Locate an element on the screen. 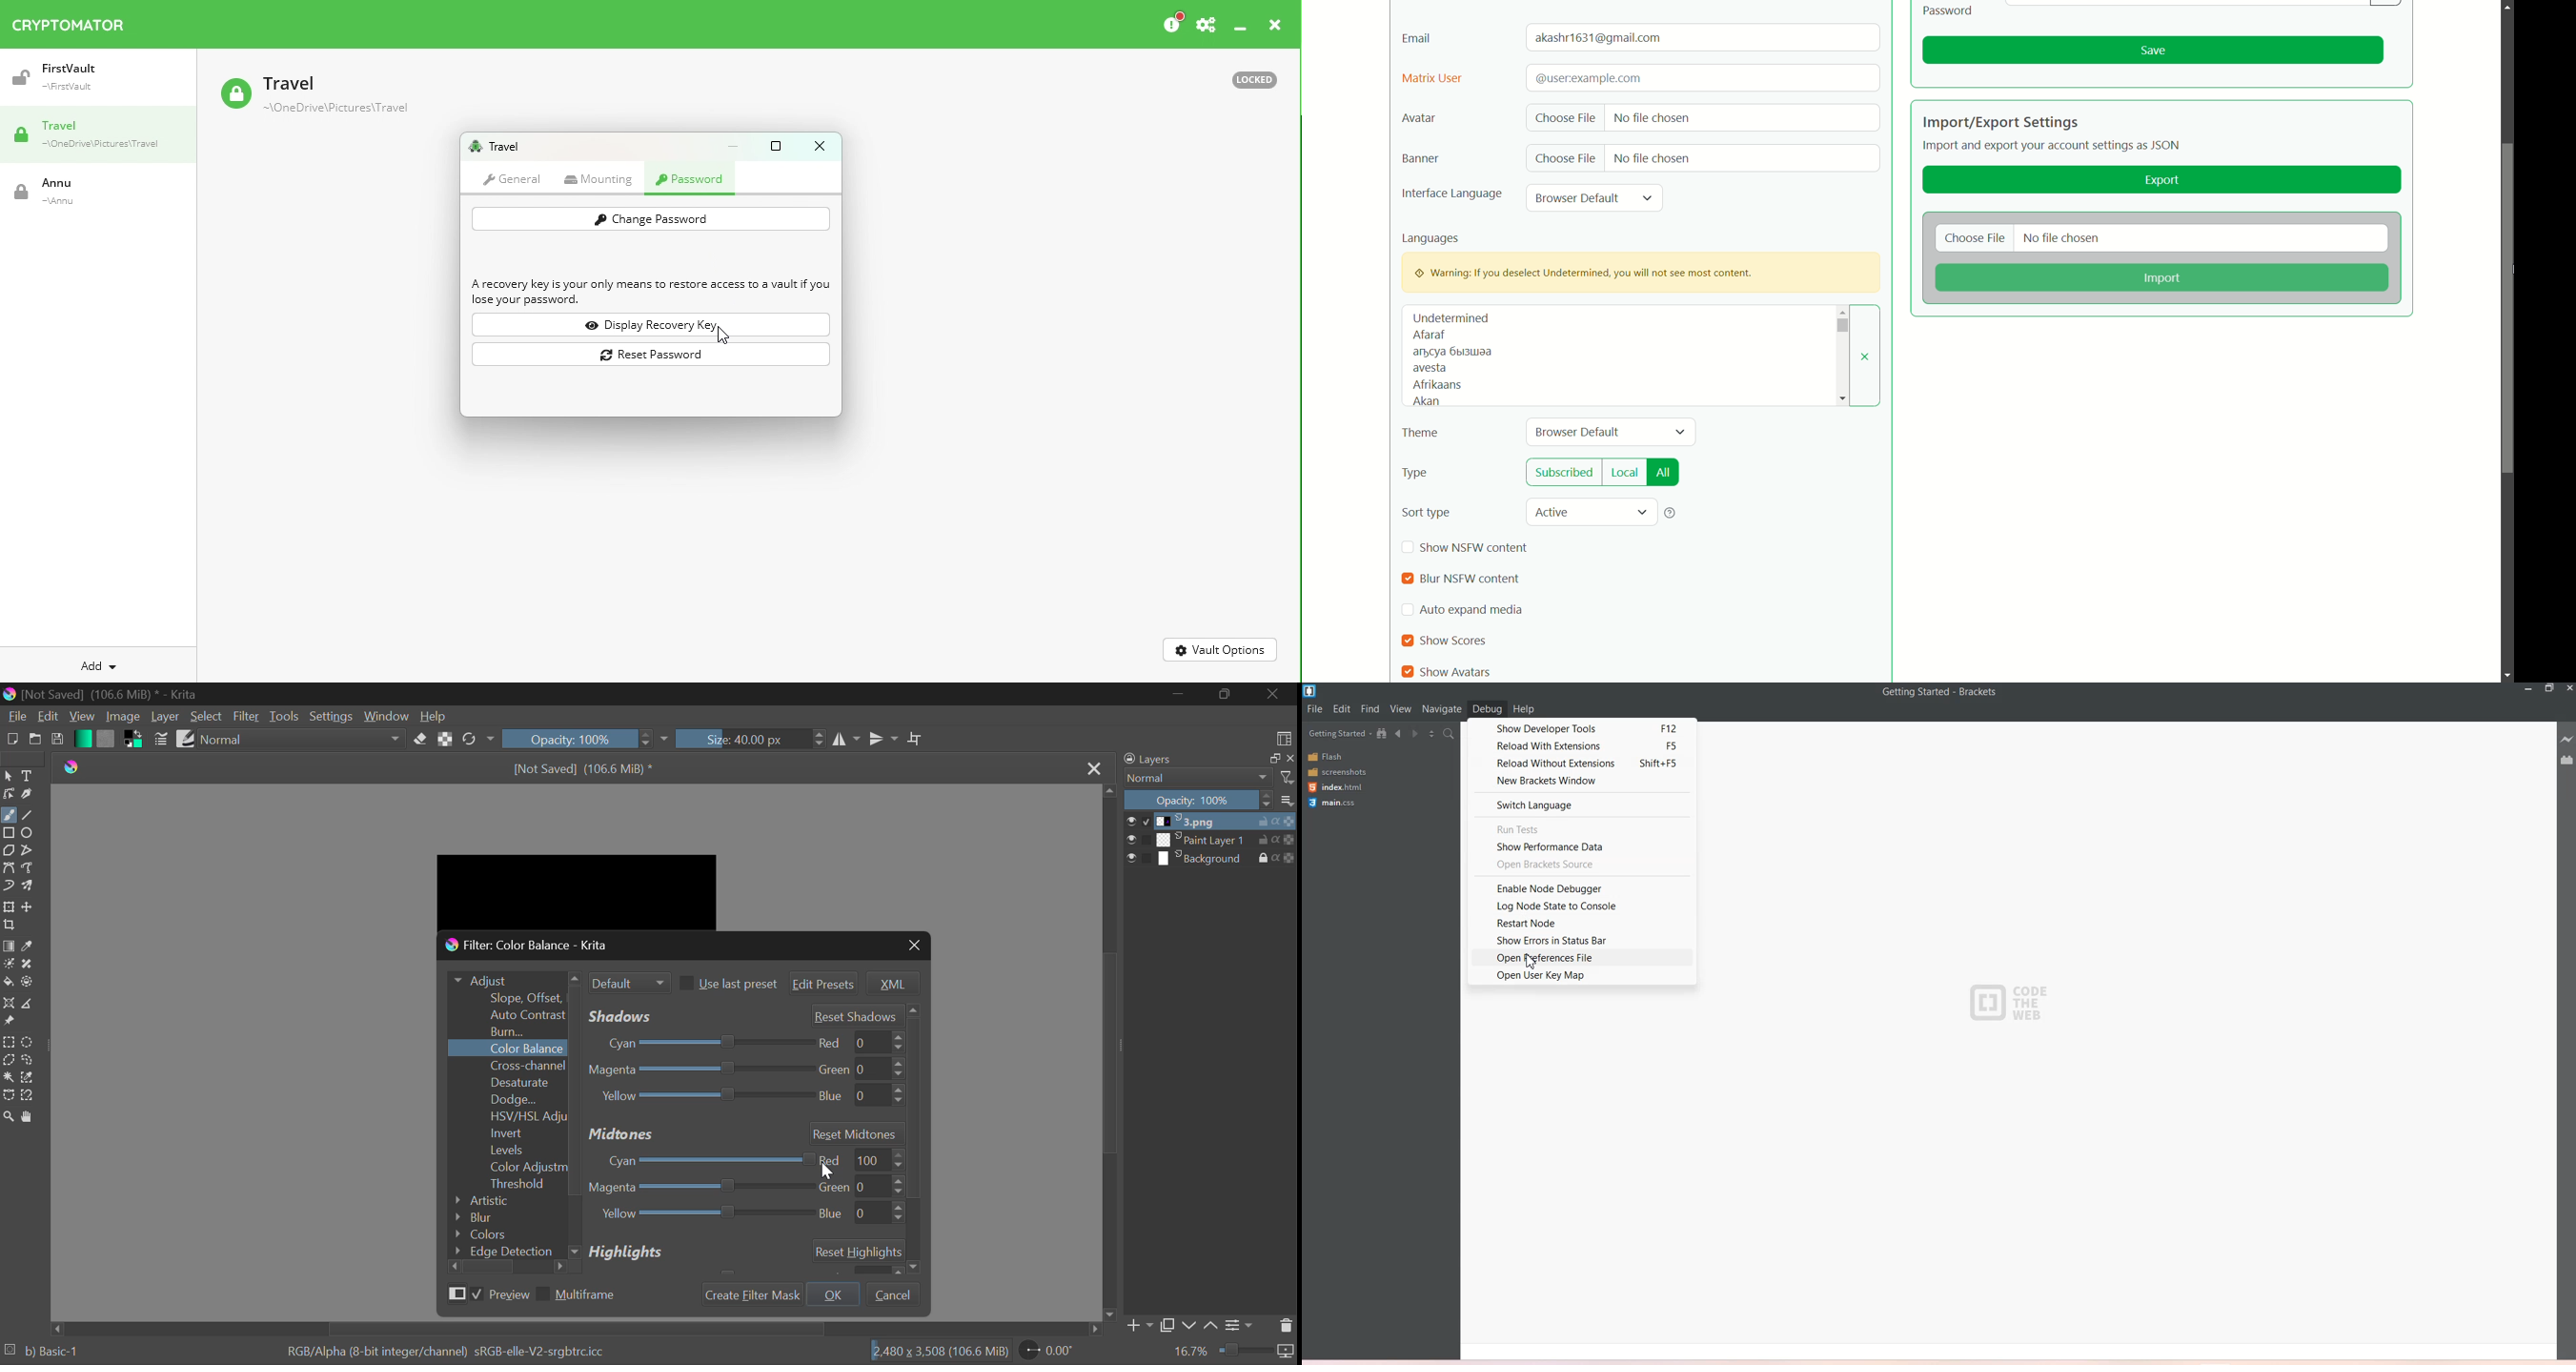 The image size is (2576, 1372). Freehand Tool is located at coordinates (8, 815).